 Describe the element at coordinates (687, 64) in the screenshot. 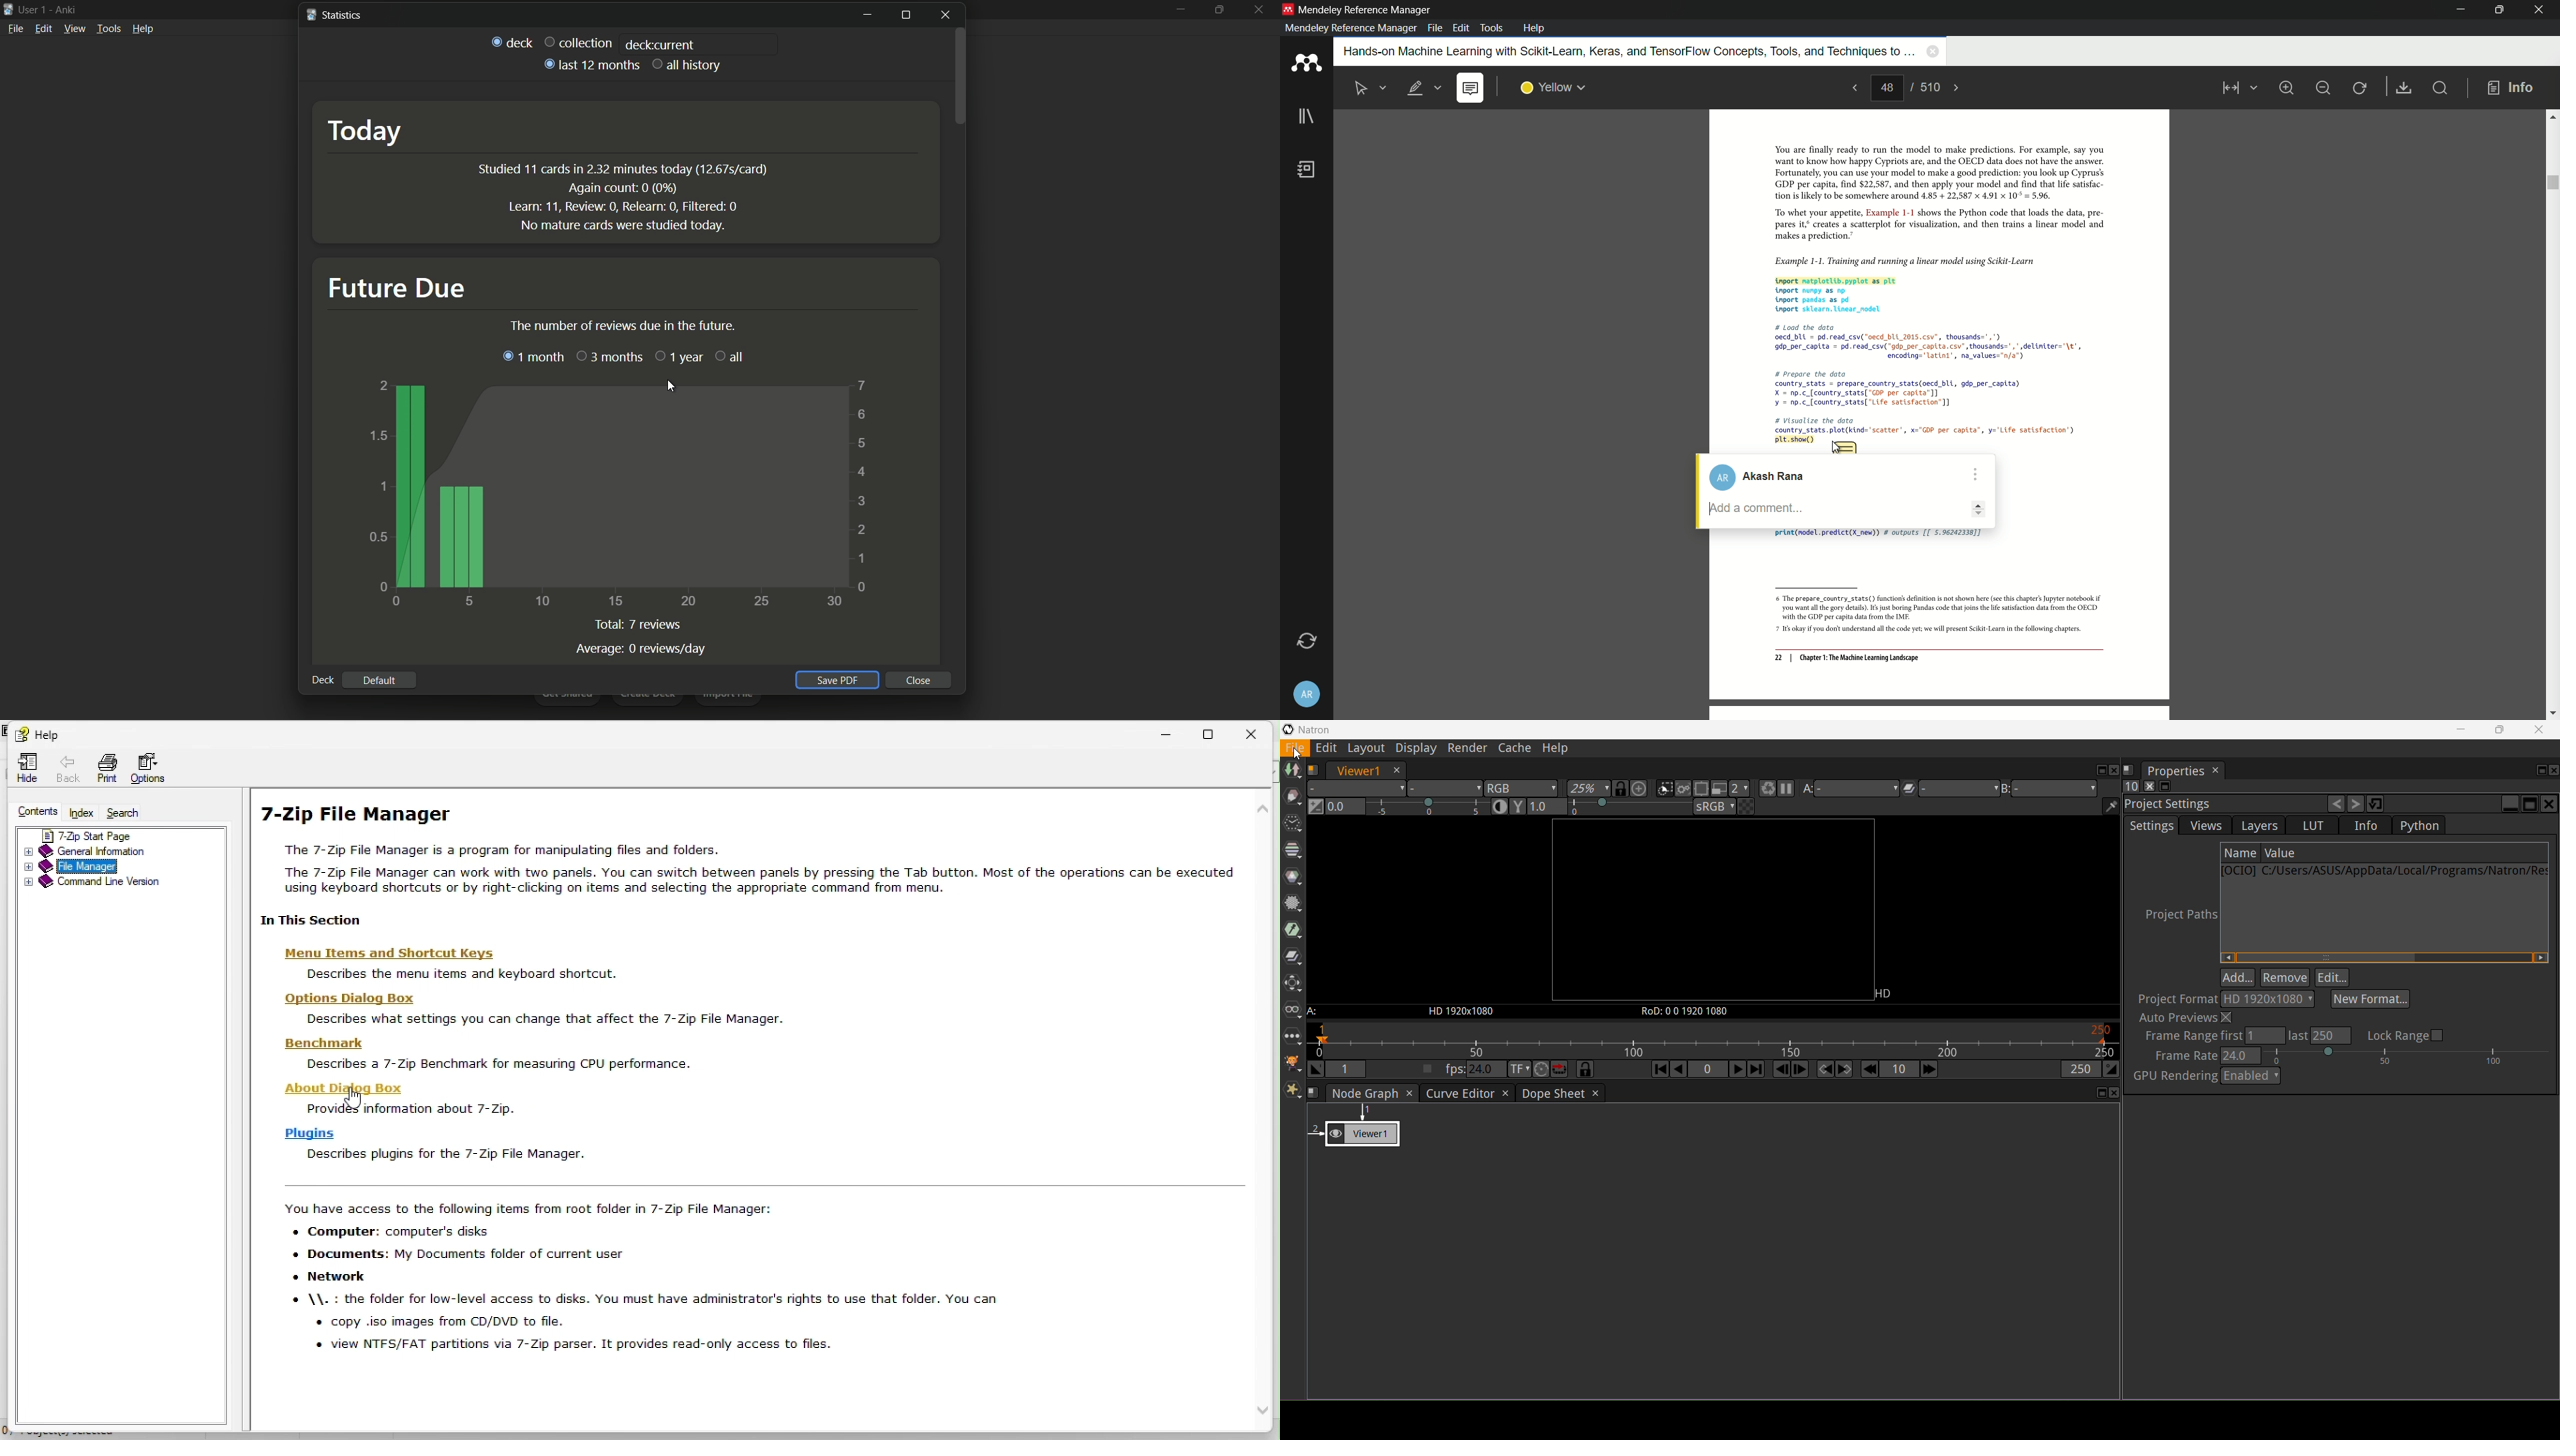

I see `all history` at that location.